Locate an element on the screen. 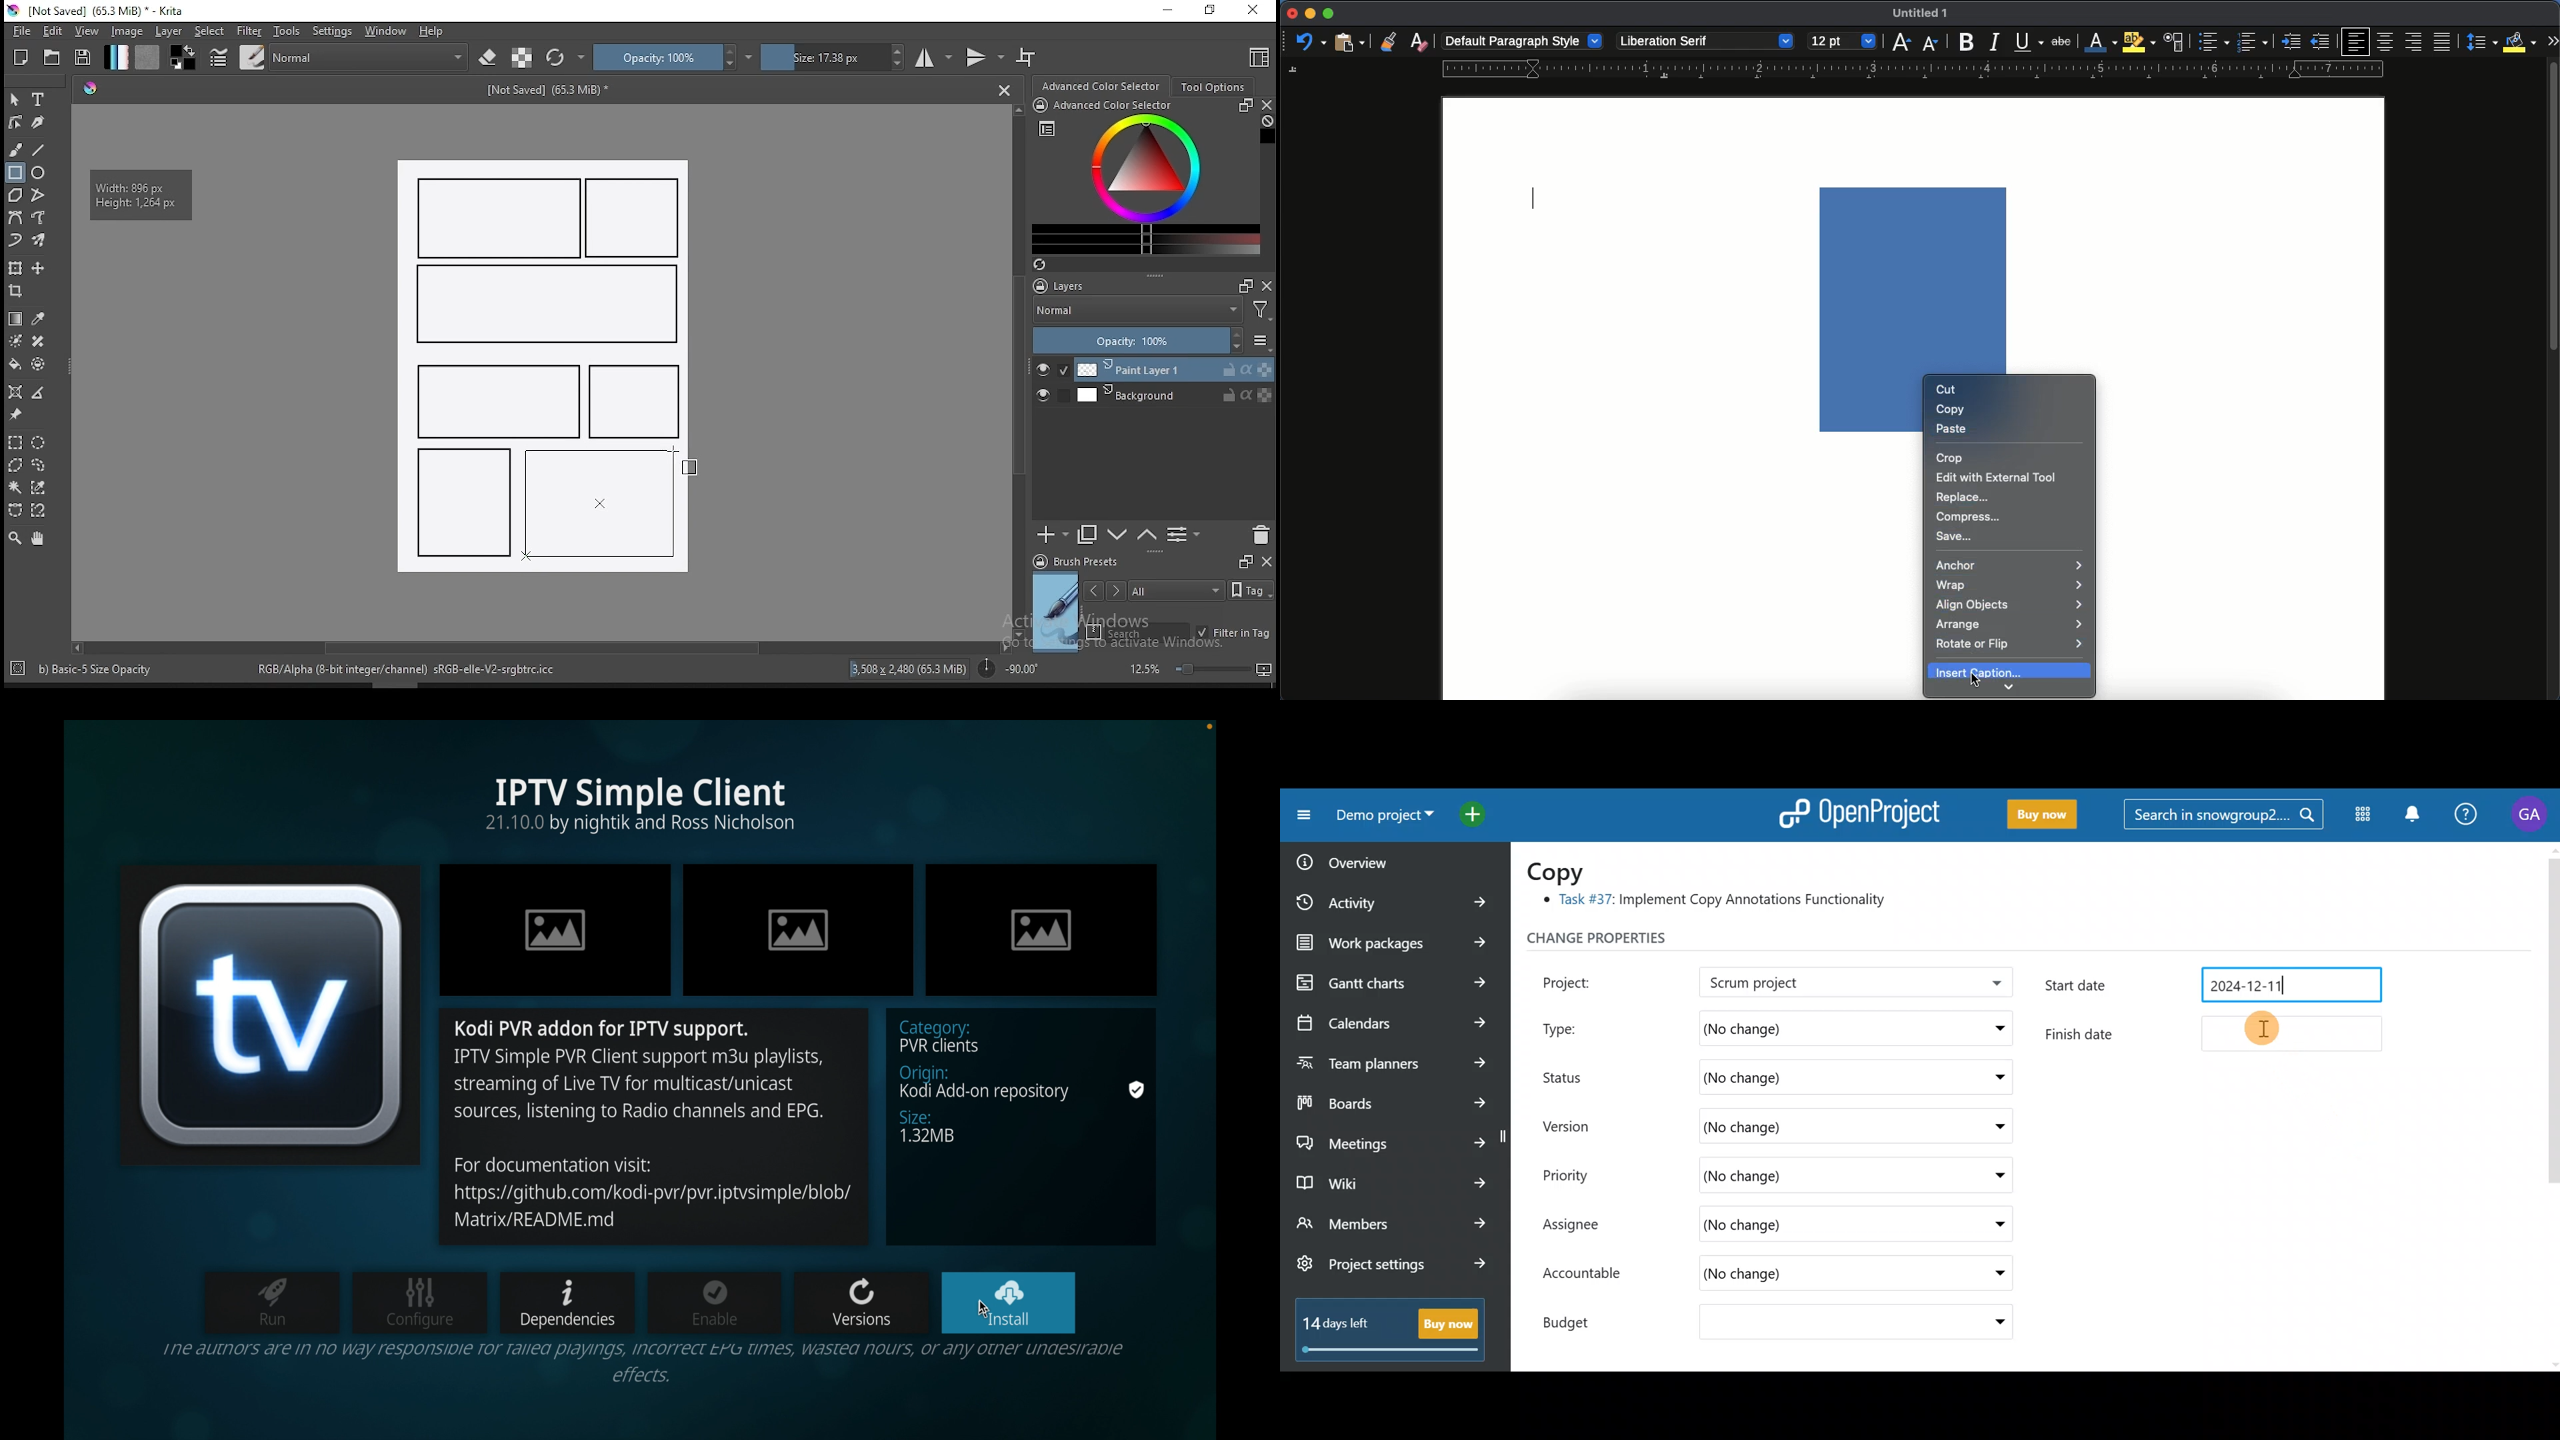  (No change) is located at coordinates (1811, 1324).